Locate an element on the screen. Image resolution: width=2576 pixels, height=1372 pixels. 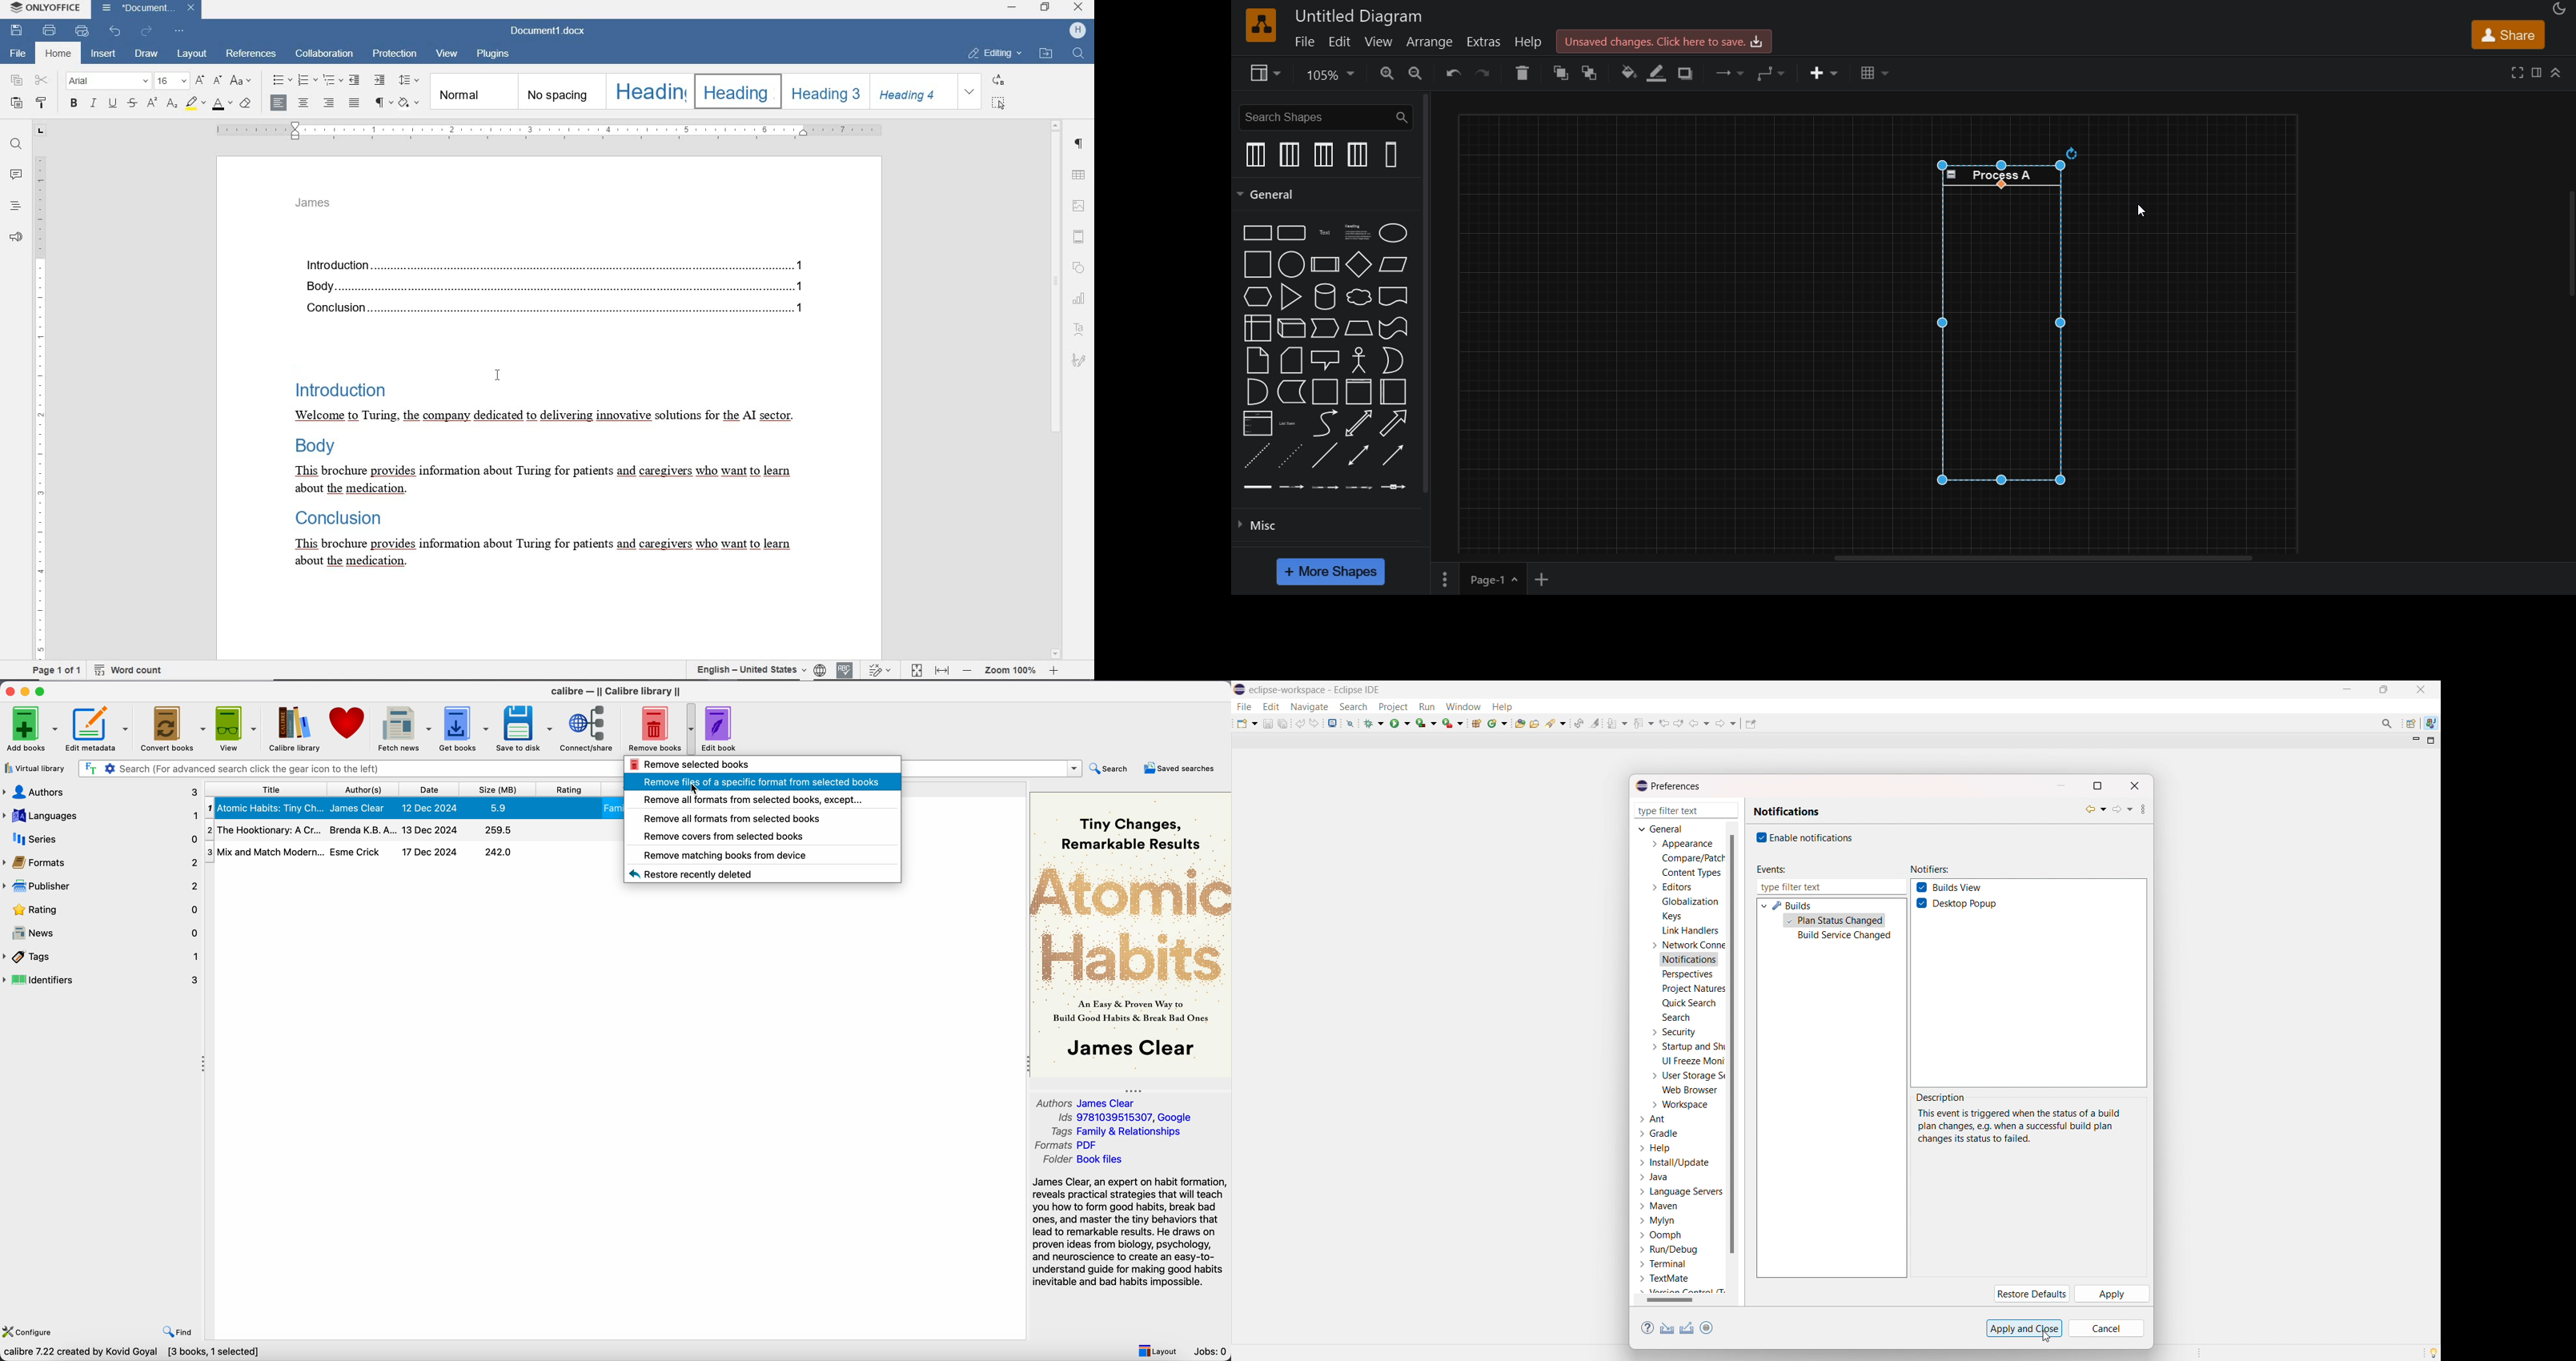
container is located at coordinates (1325, 392).